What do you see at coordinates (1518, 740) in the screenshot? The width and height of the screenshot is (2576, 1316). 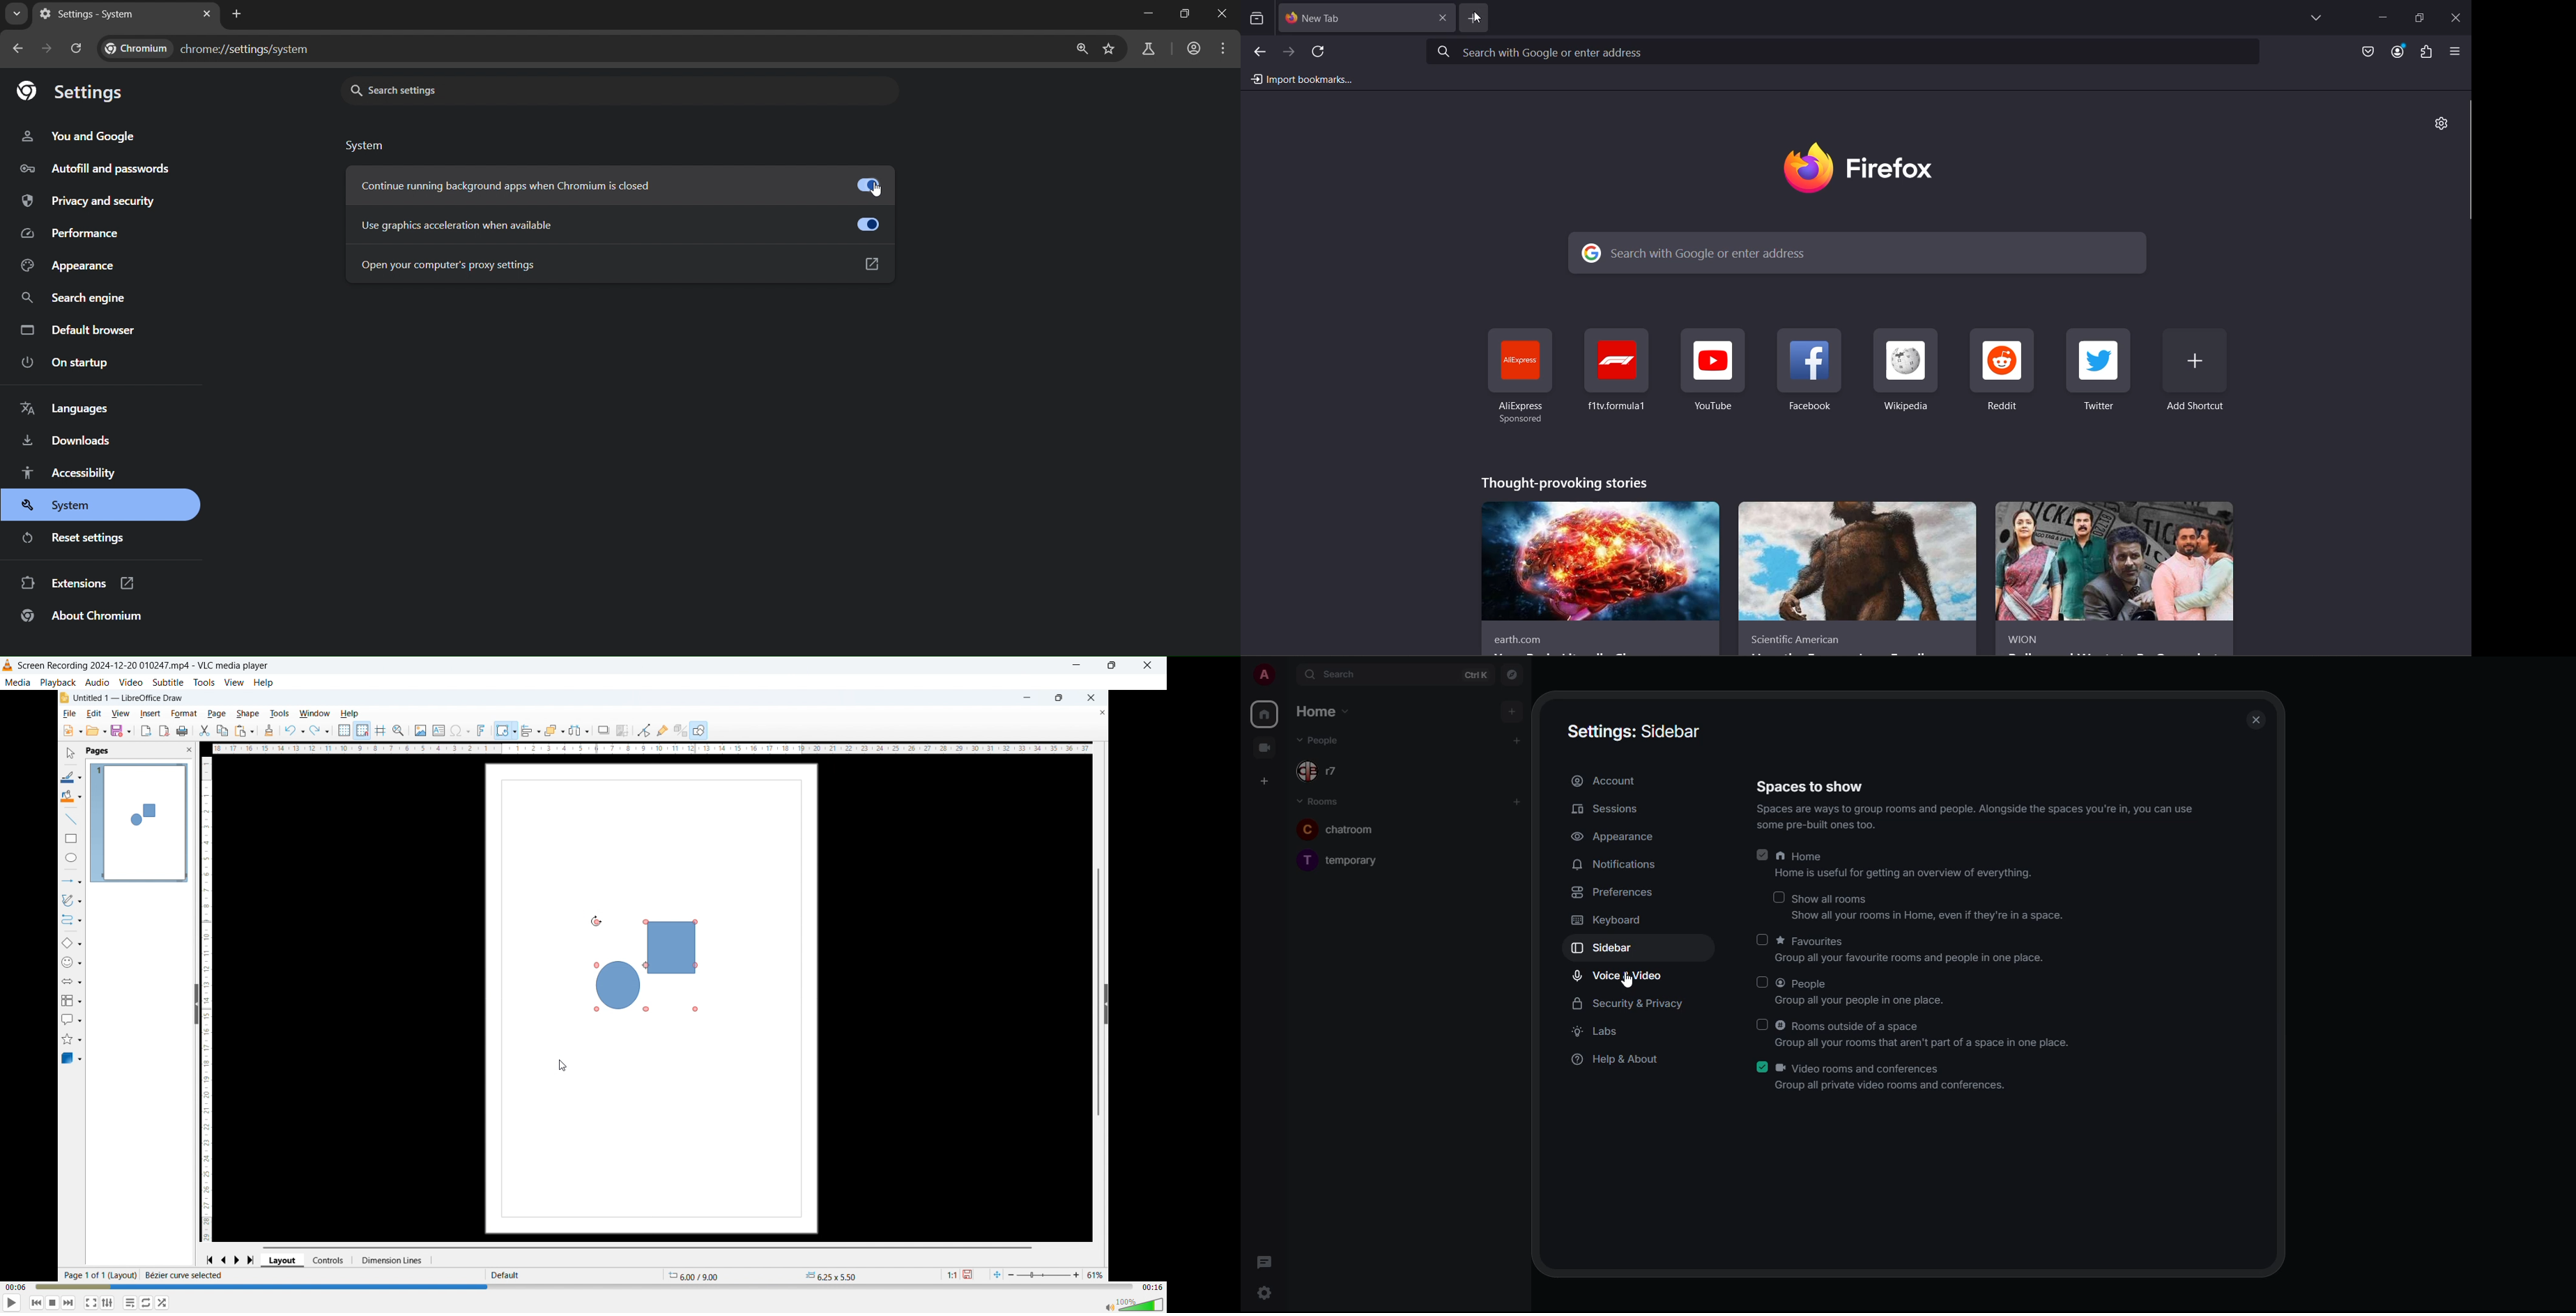 I see `add` at bounding box center [1518, 740].